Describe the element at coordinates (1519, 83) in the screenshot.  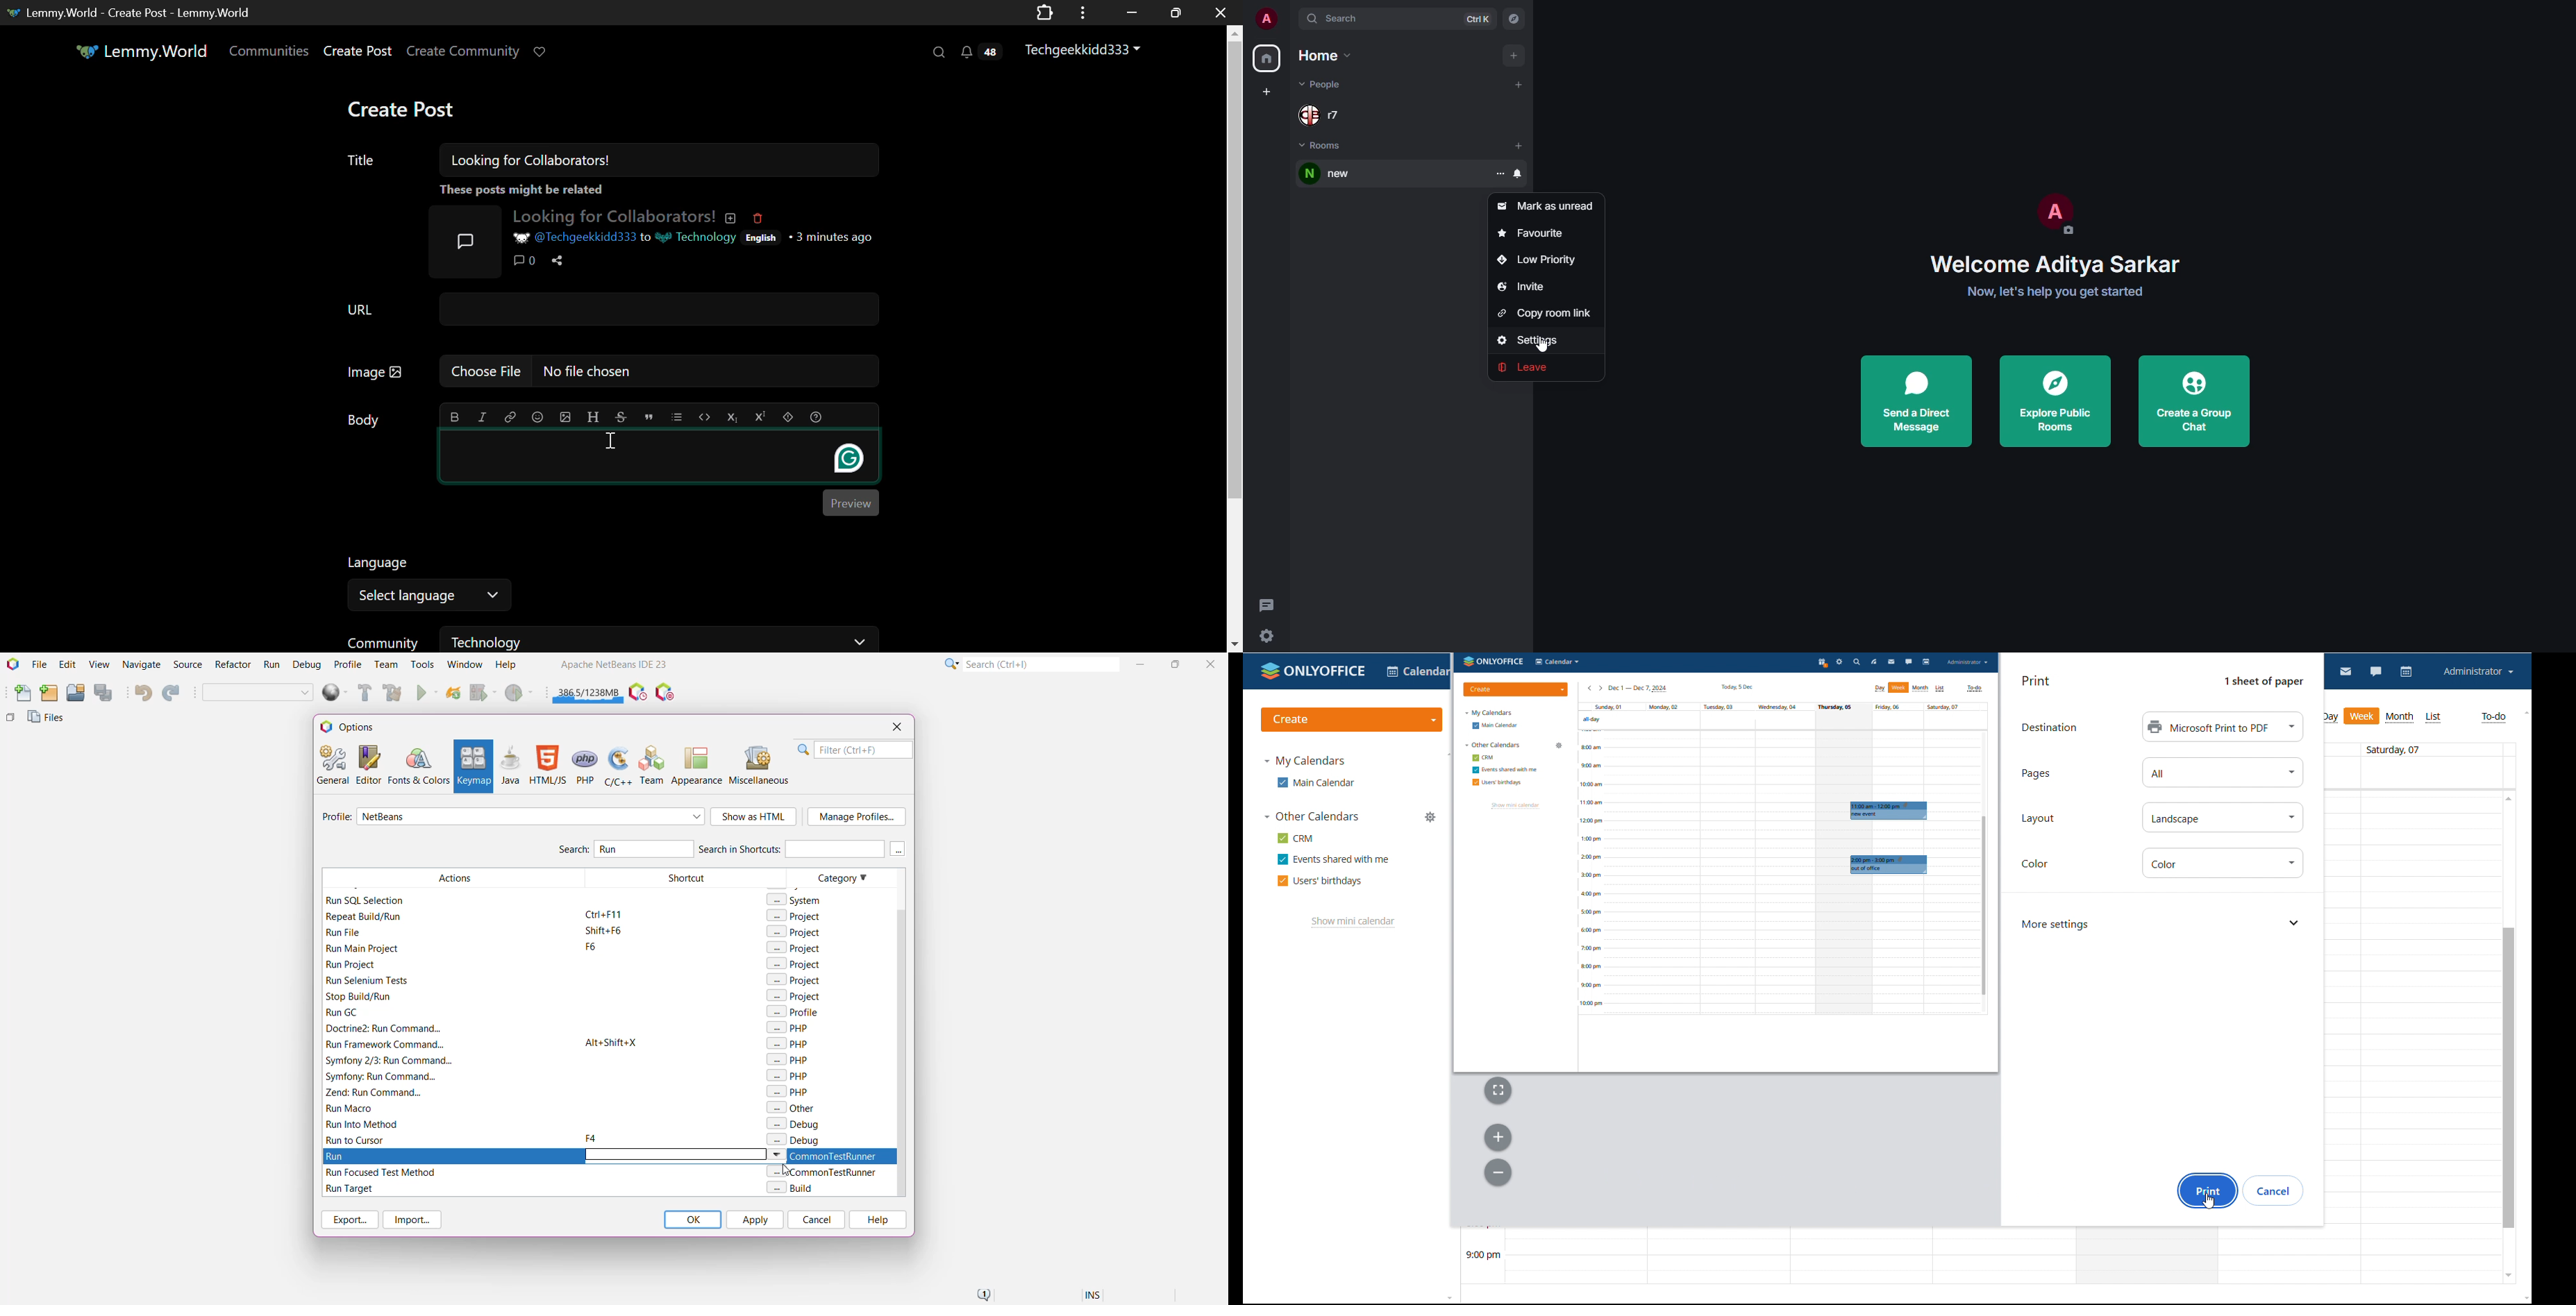
I see `add` at that location.